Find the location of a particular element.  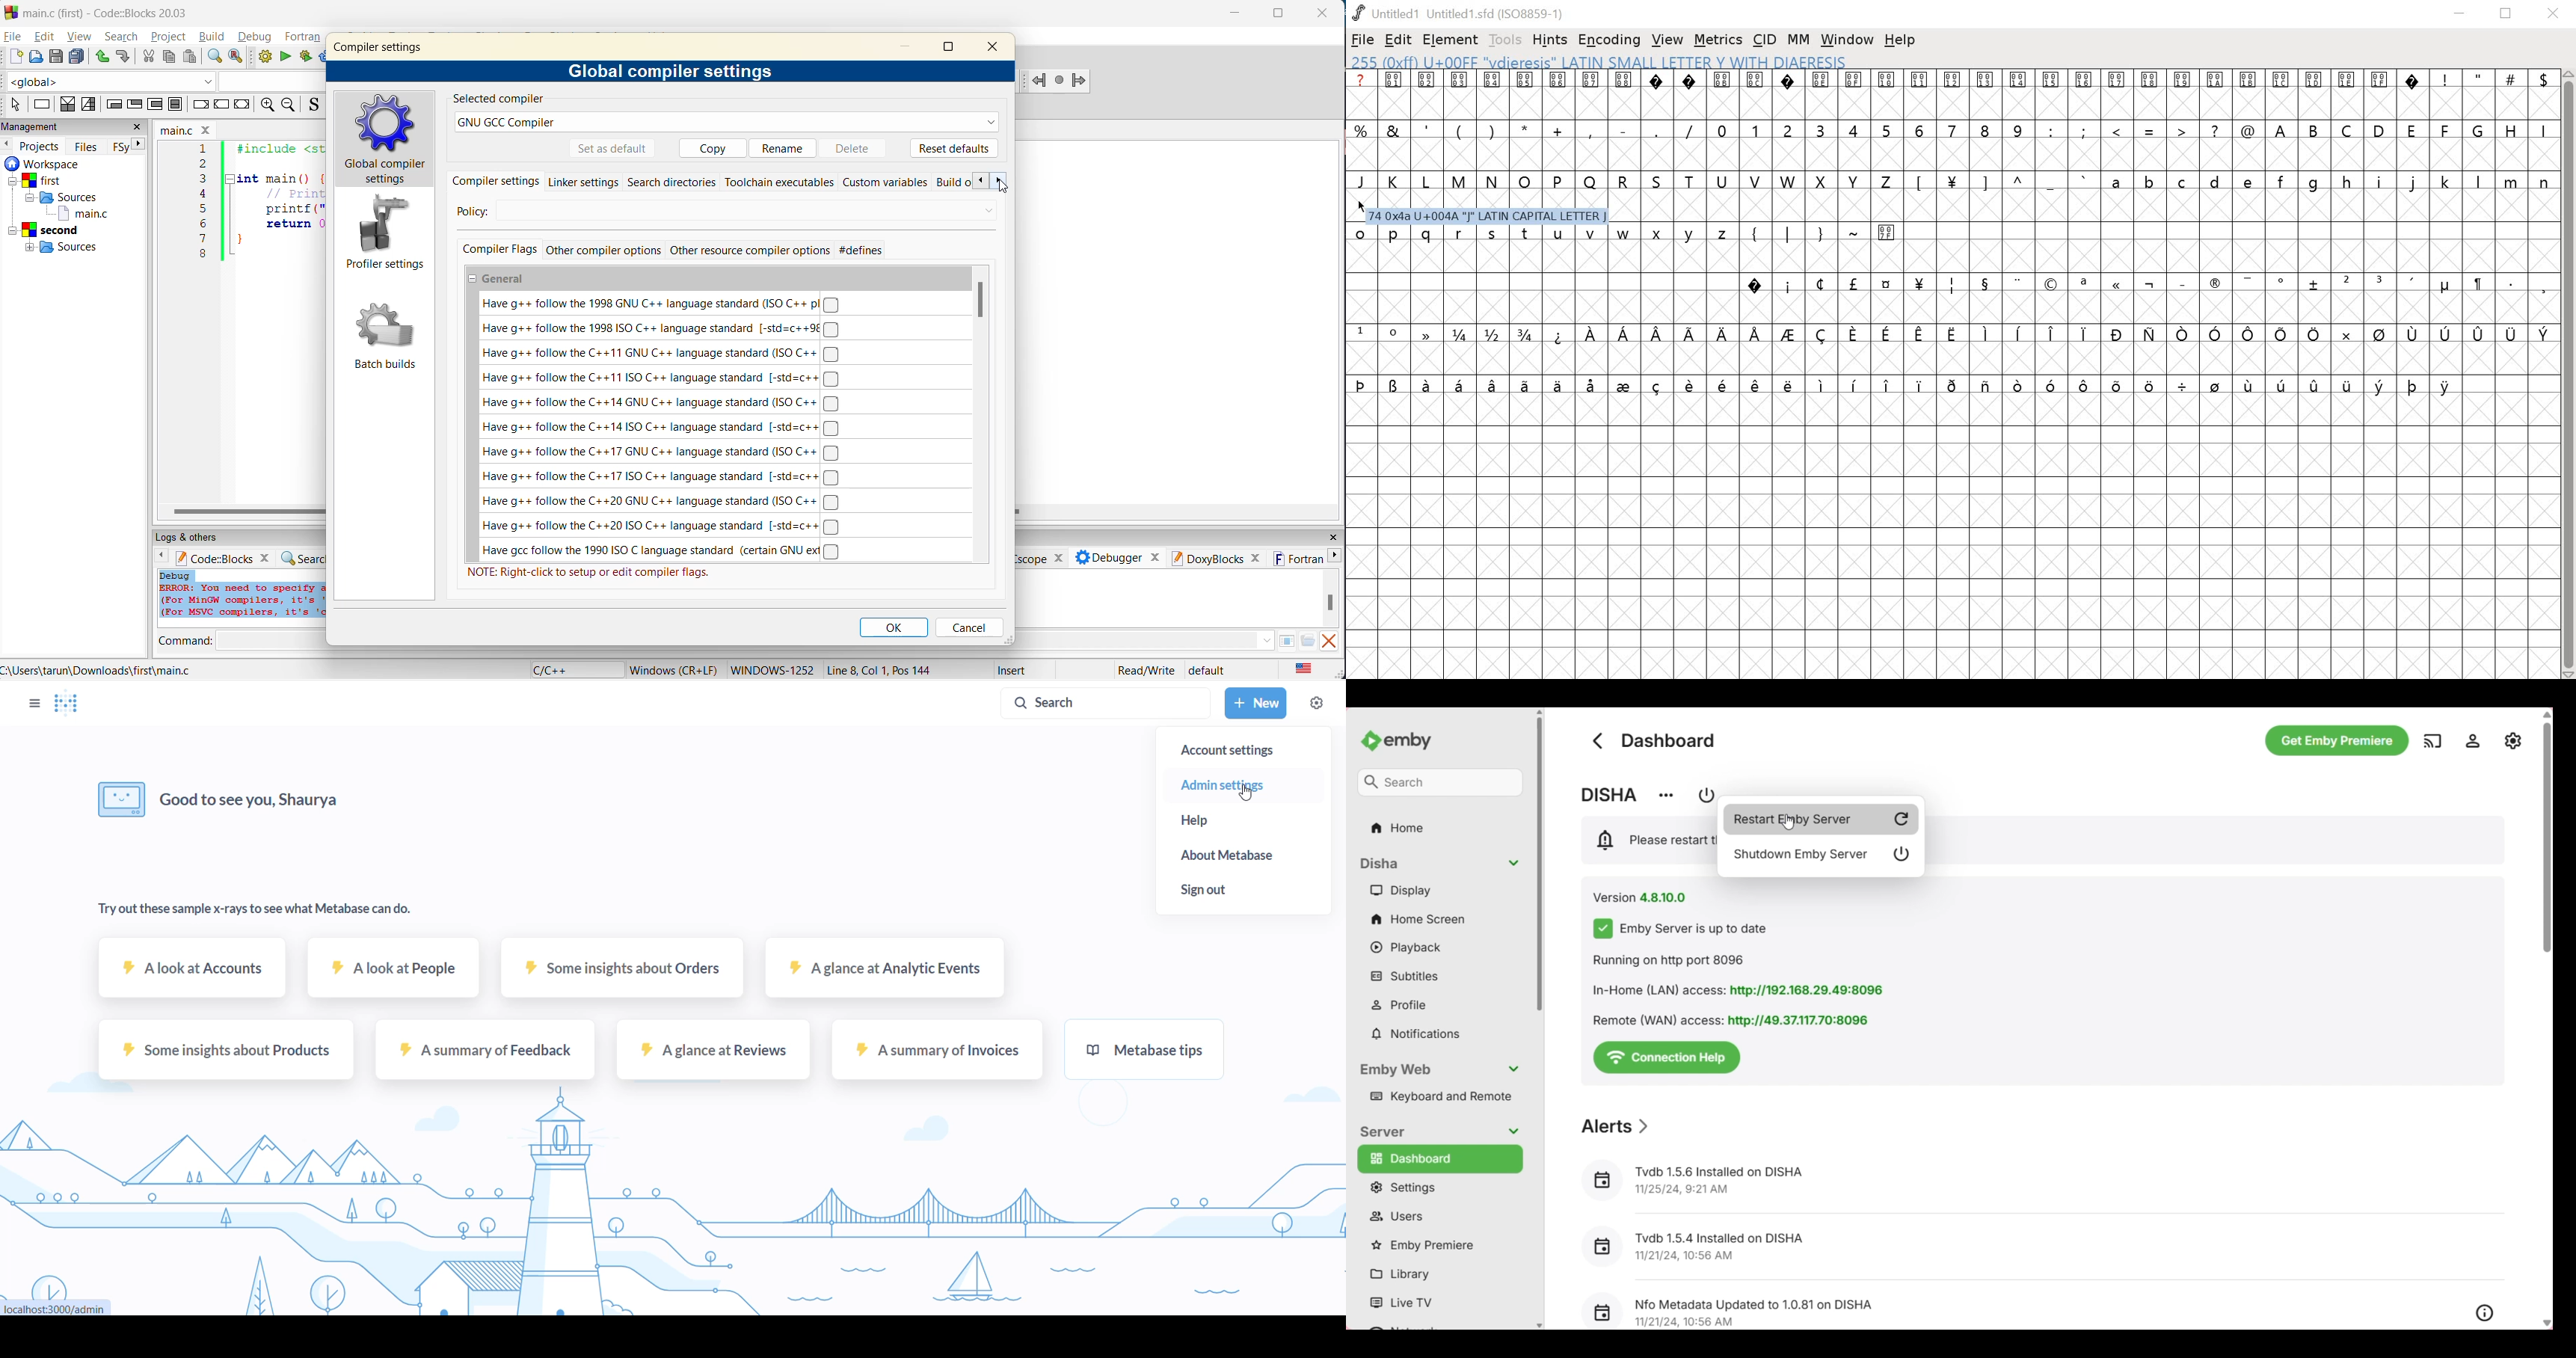

return instruction is located at coordinates (242, 104).